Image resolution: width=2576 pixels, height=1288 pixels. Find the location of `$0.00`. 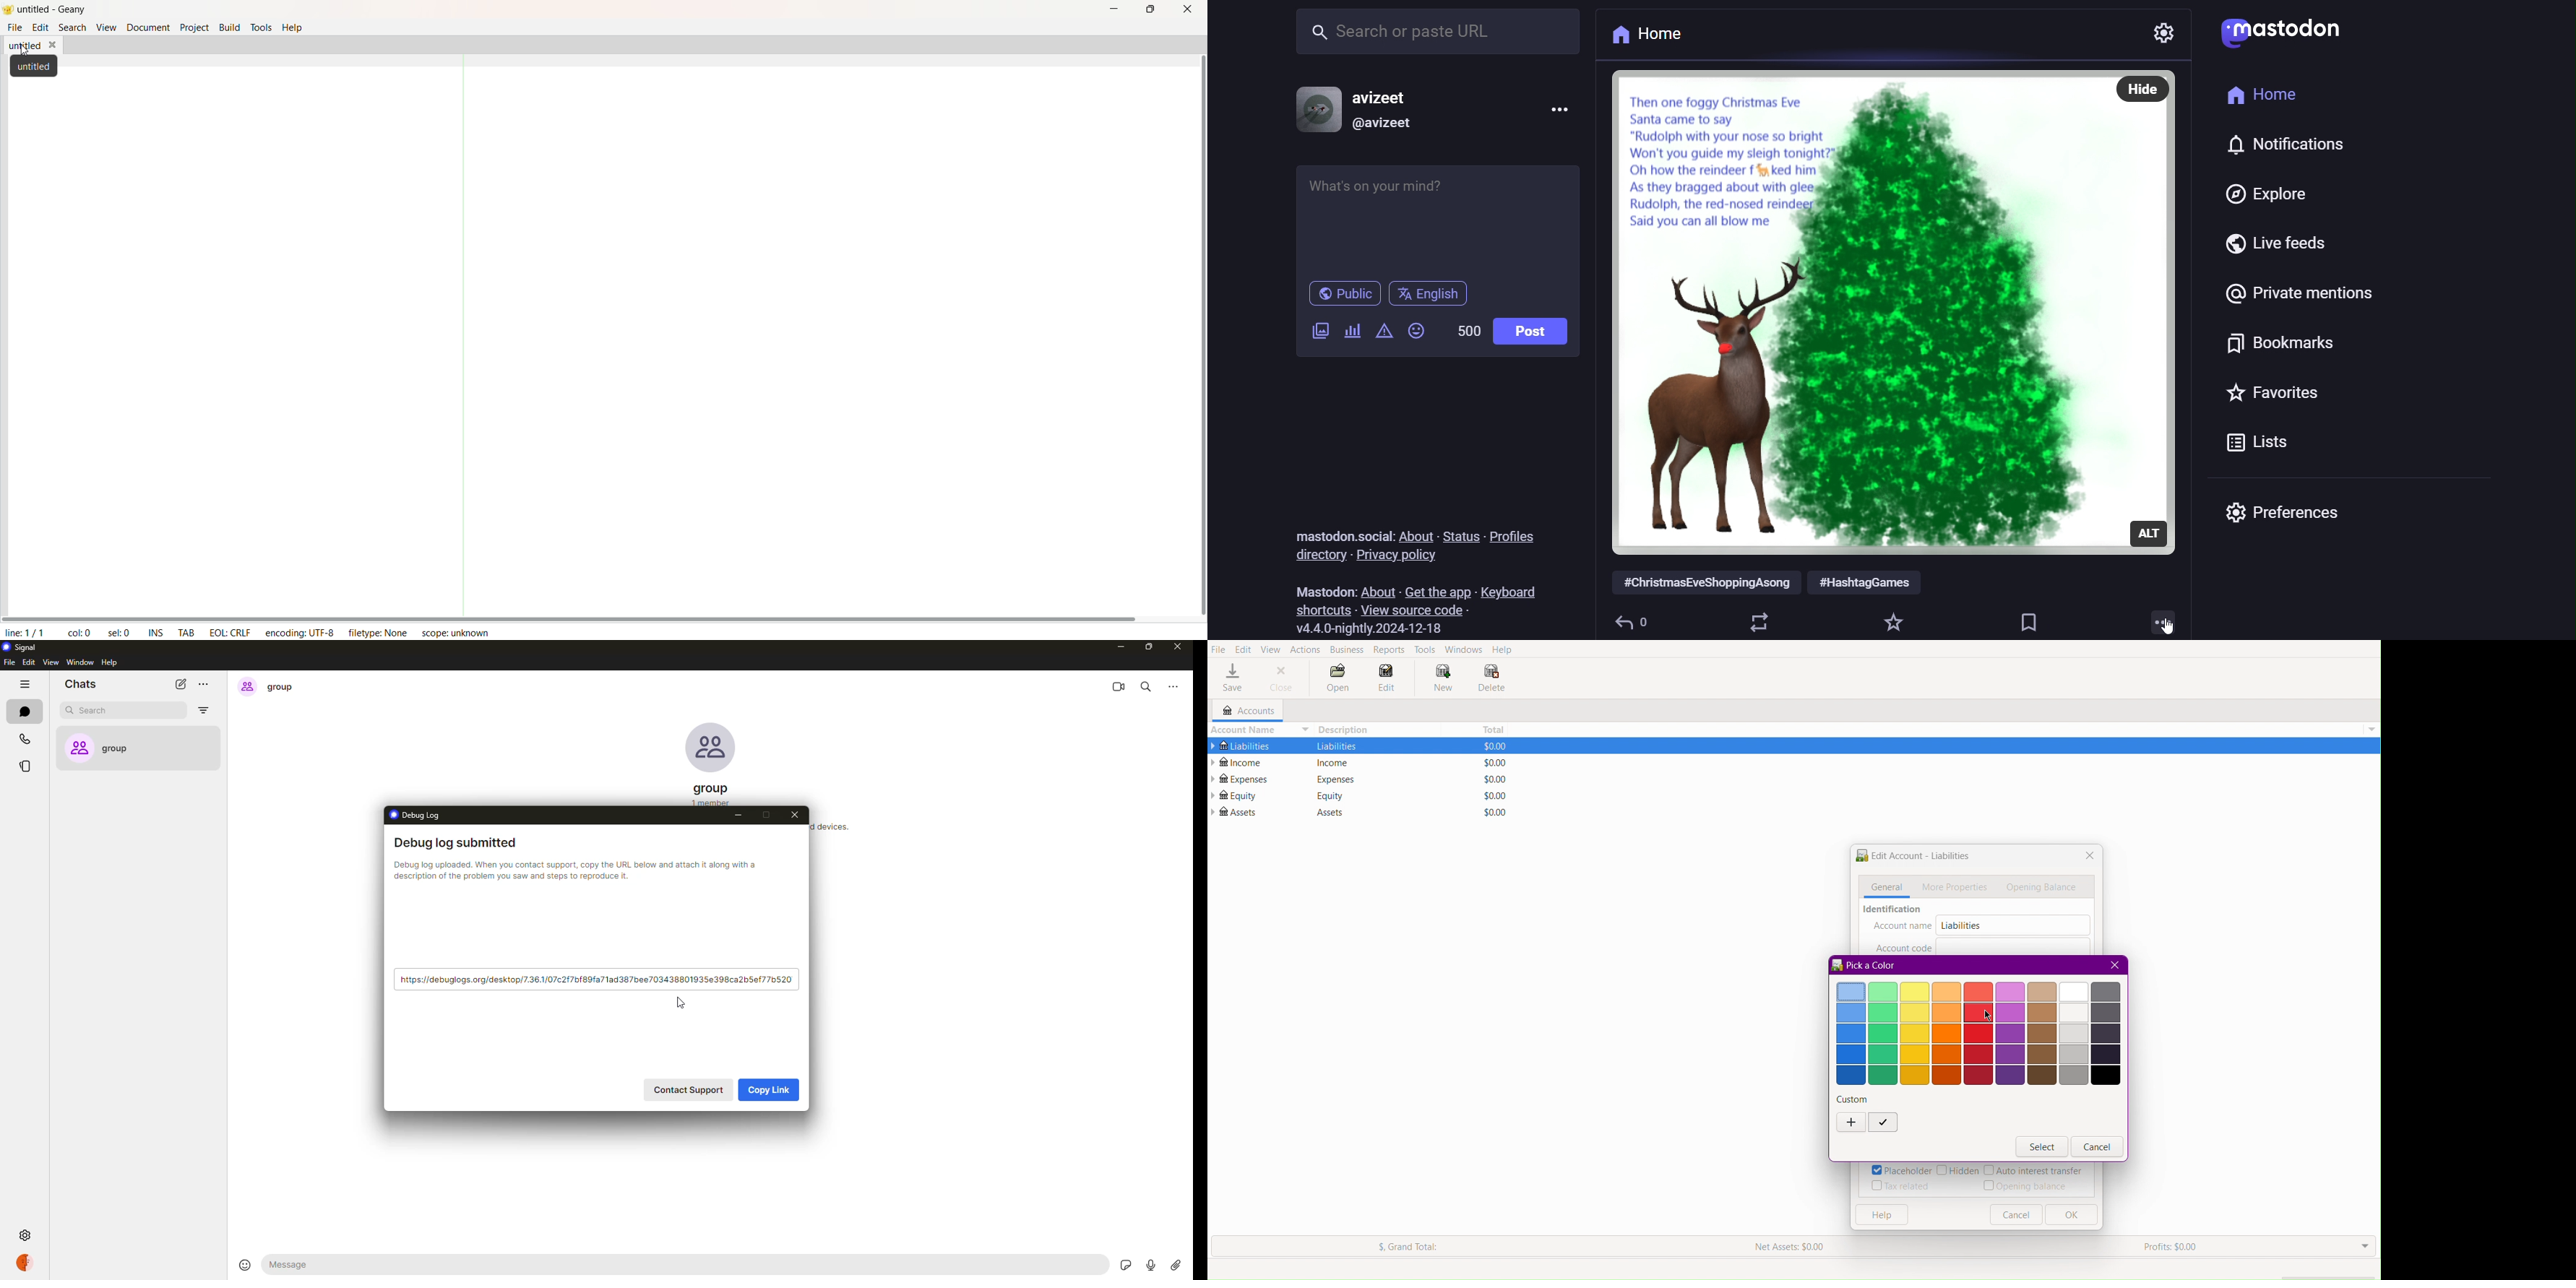

$0.00 is located at coordinates (1490, 780).